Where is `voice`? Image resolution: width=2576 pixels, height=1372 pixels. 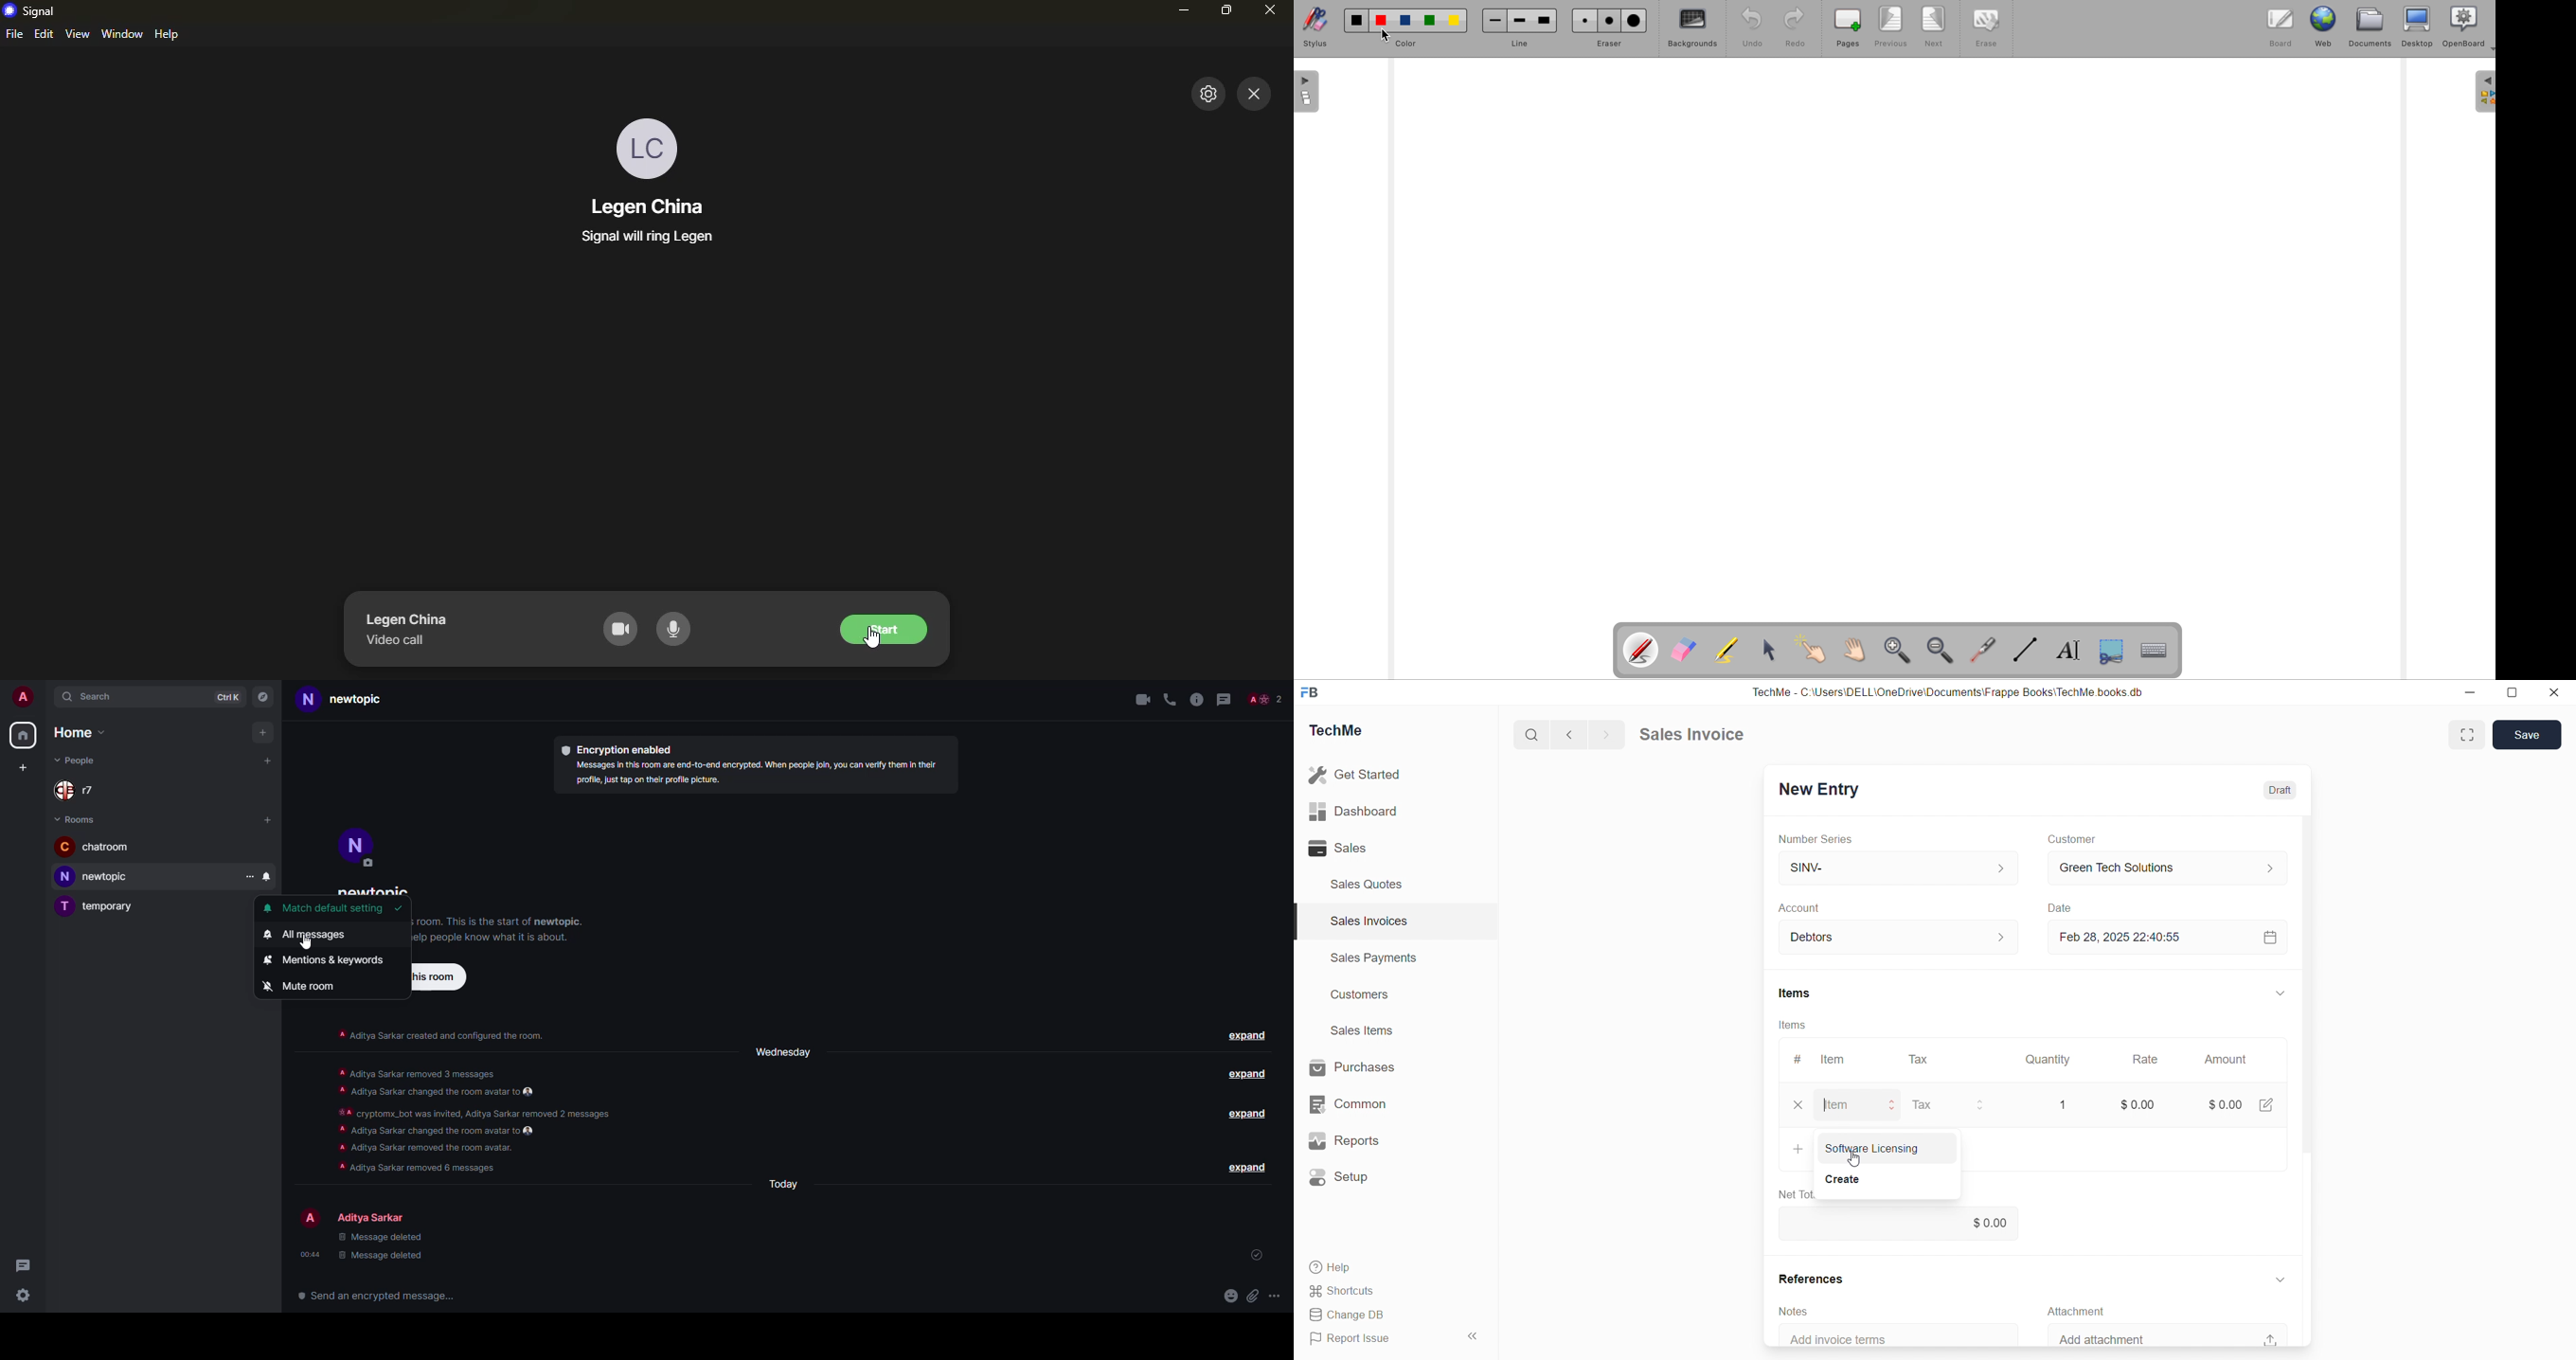
voice is located at coordinates (1168, 699).